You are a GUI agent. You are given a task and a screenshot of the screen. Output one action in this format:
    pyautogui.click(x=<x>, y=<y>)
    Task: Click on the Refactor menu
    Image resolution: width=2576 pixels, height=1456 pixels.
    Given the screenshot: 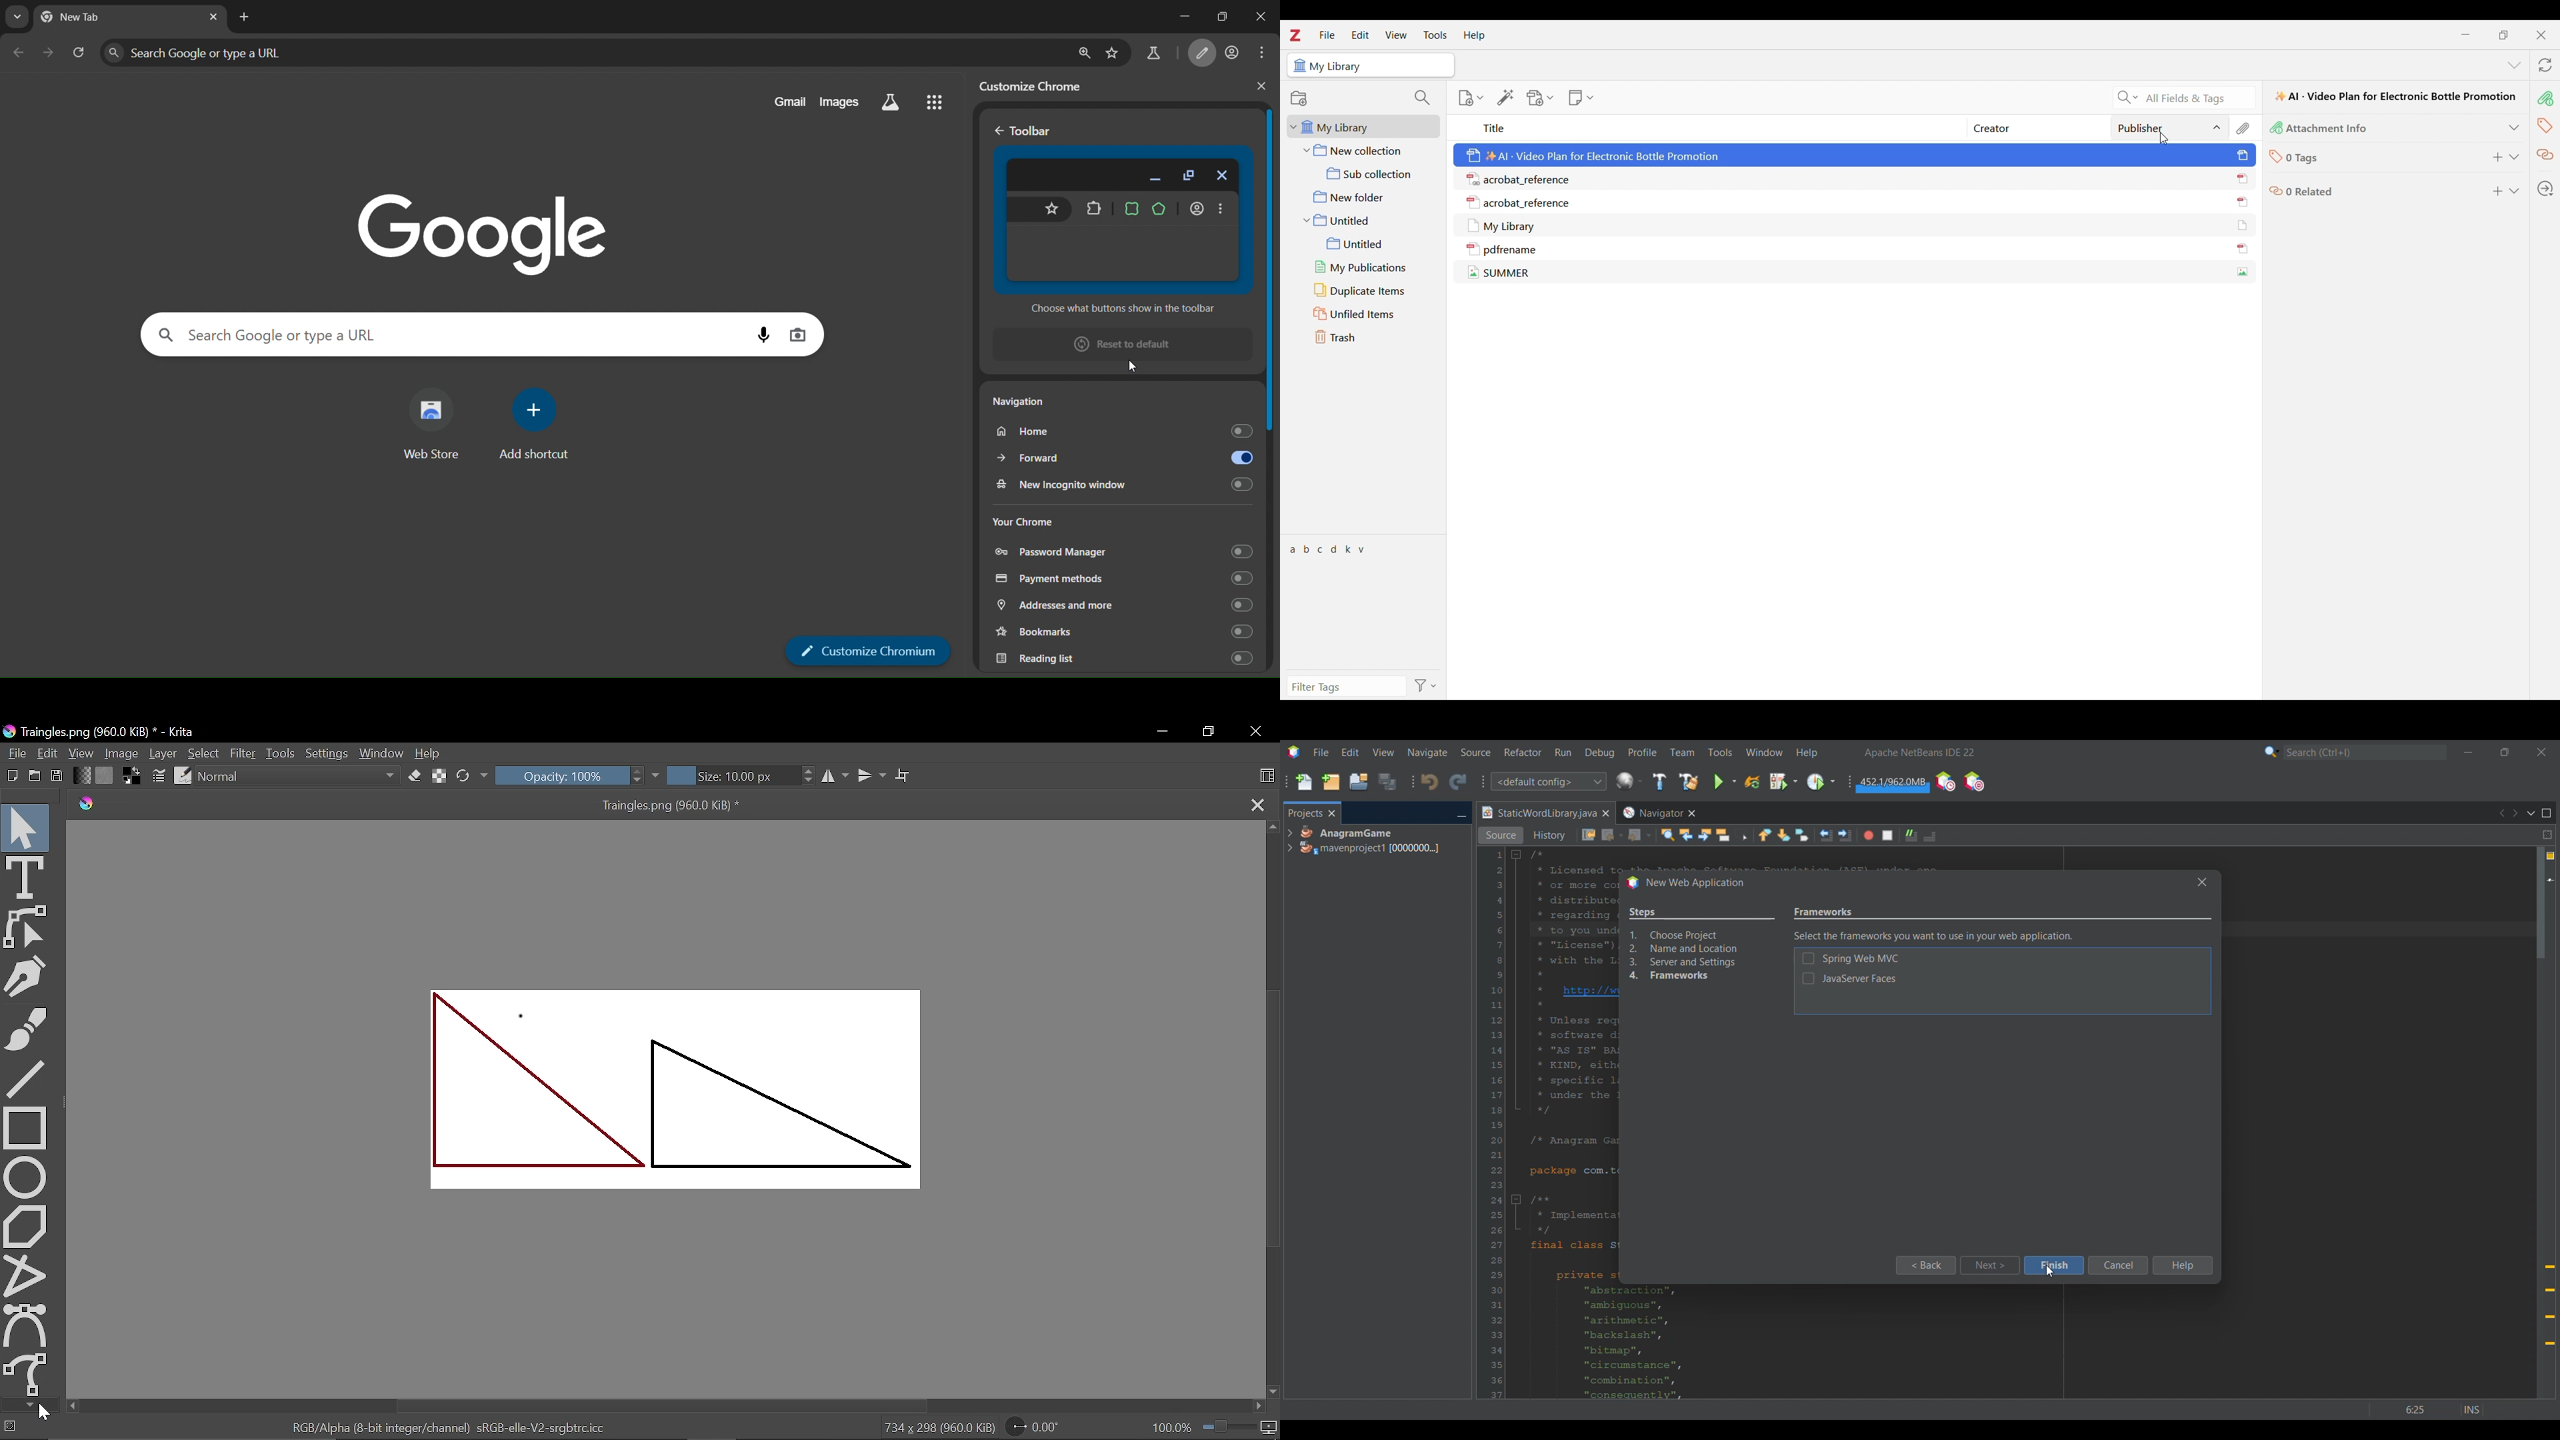 What is the action you would take?
    pyautogui.click(x=1523, y=752)
    